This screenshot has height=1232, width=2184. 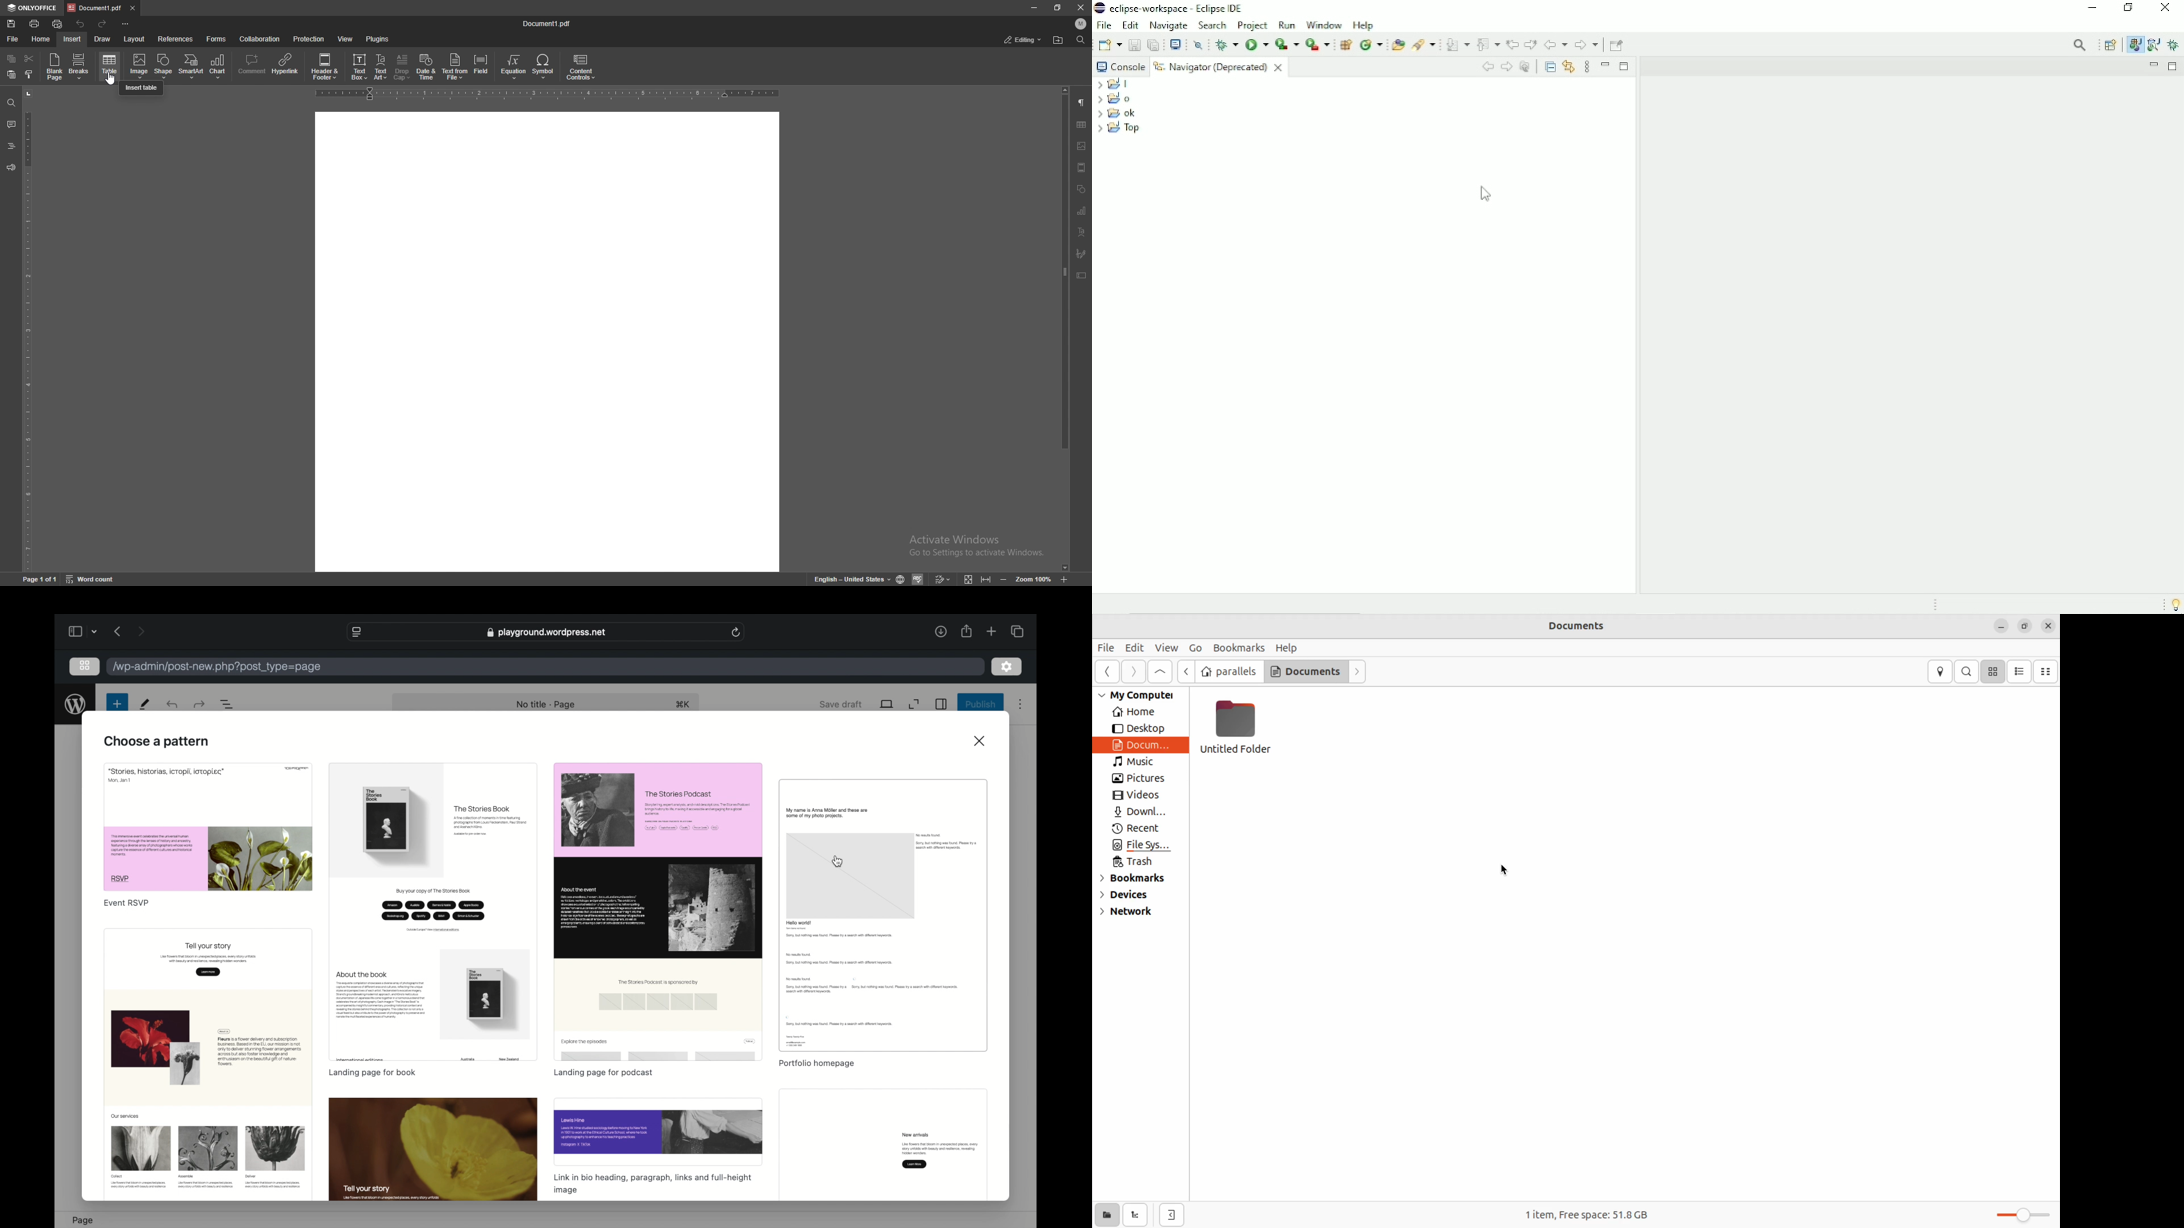 I want to click on Search, so click(x=1425, y=45).